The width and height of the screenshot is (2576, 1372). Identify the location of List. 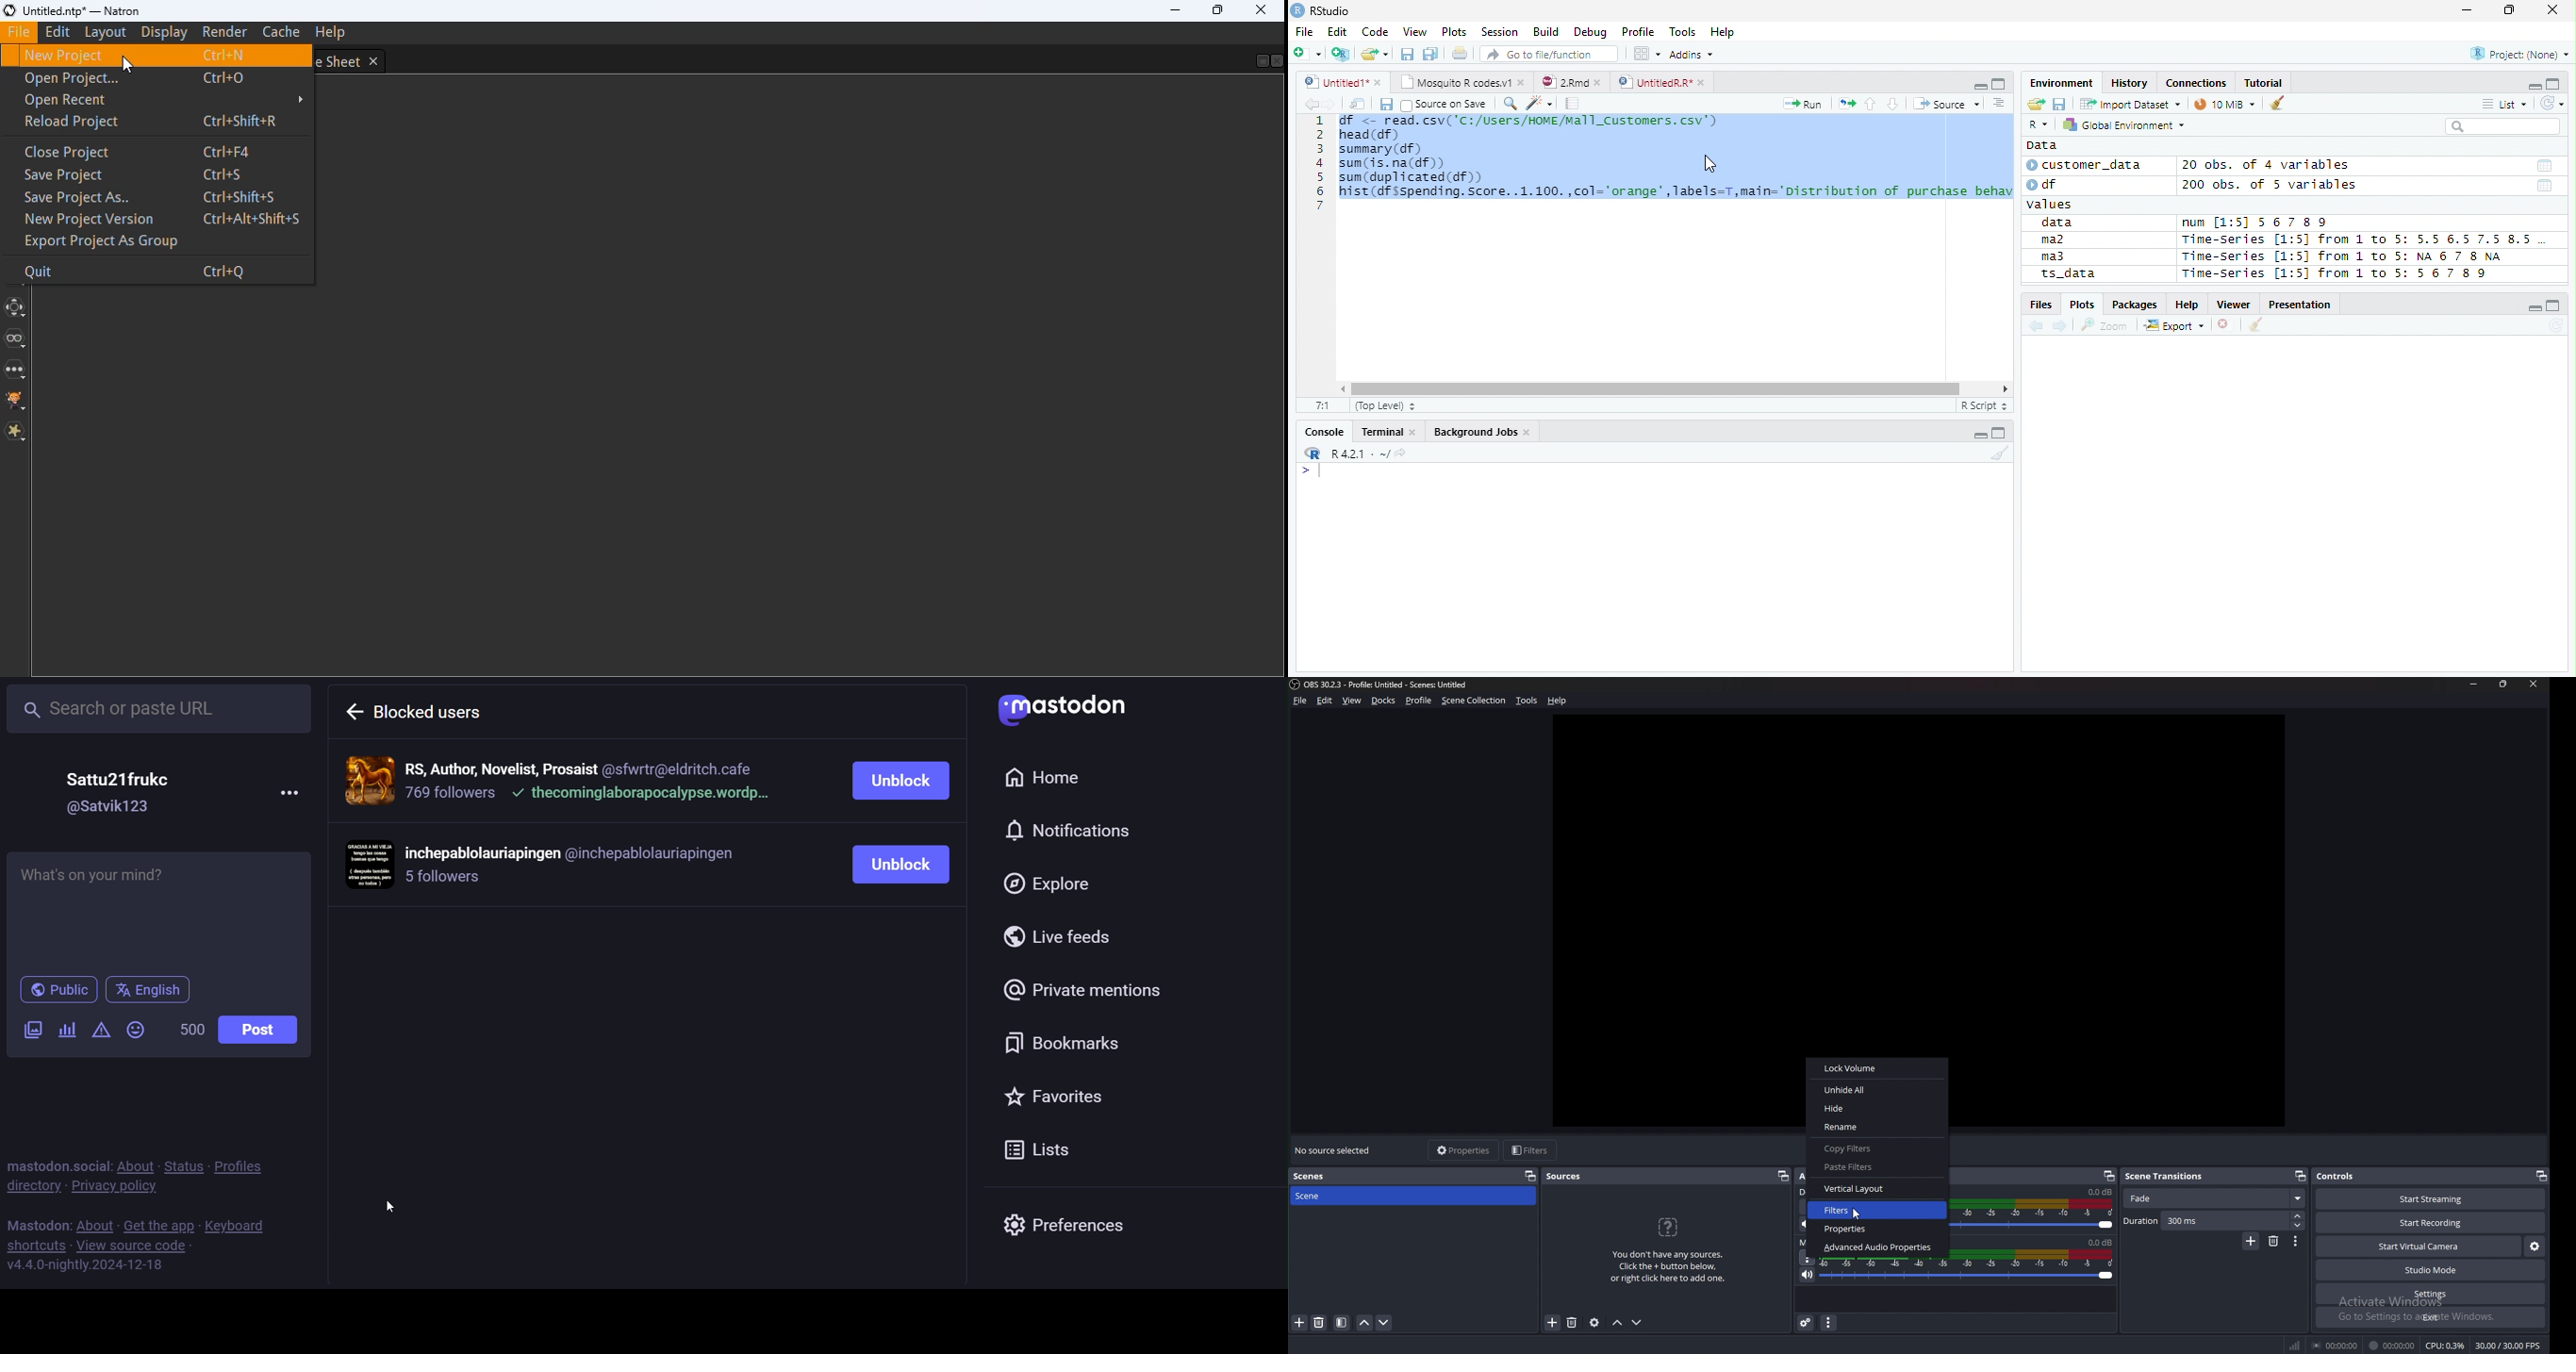
(2503, 105).